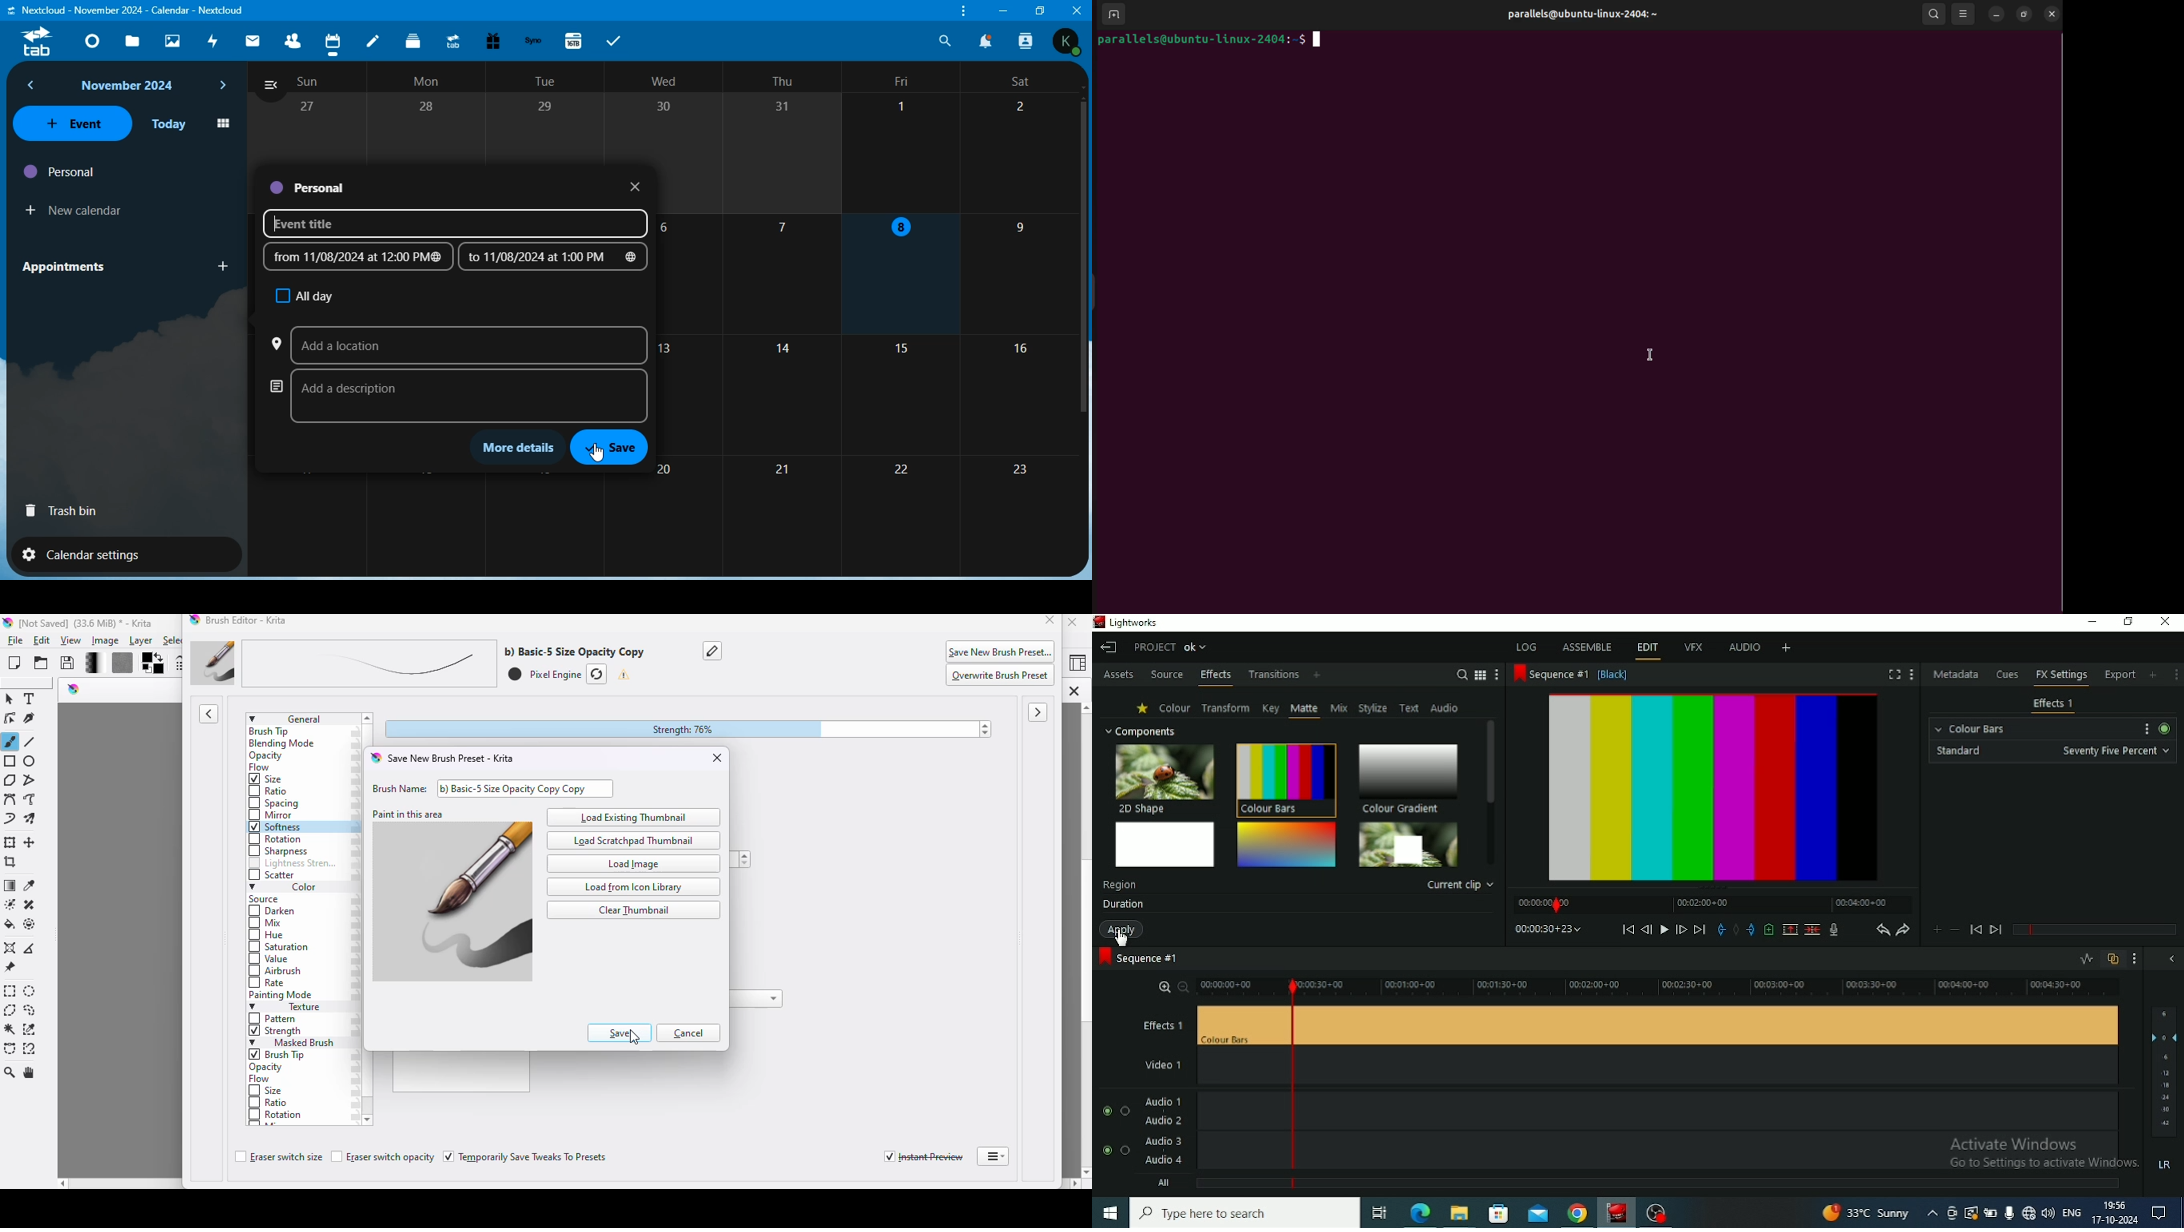 Image resolution: width=2184 pixels, height=1232 pixels. What do you see at coordinates (94, 623) in the screenshot?
I see `[Not Saved] (33.6 MiB) * - Krita` at bounding box center [94, 623].